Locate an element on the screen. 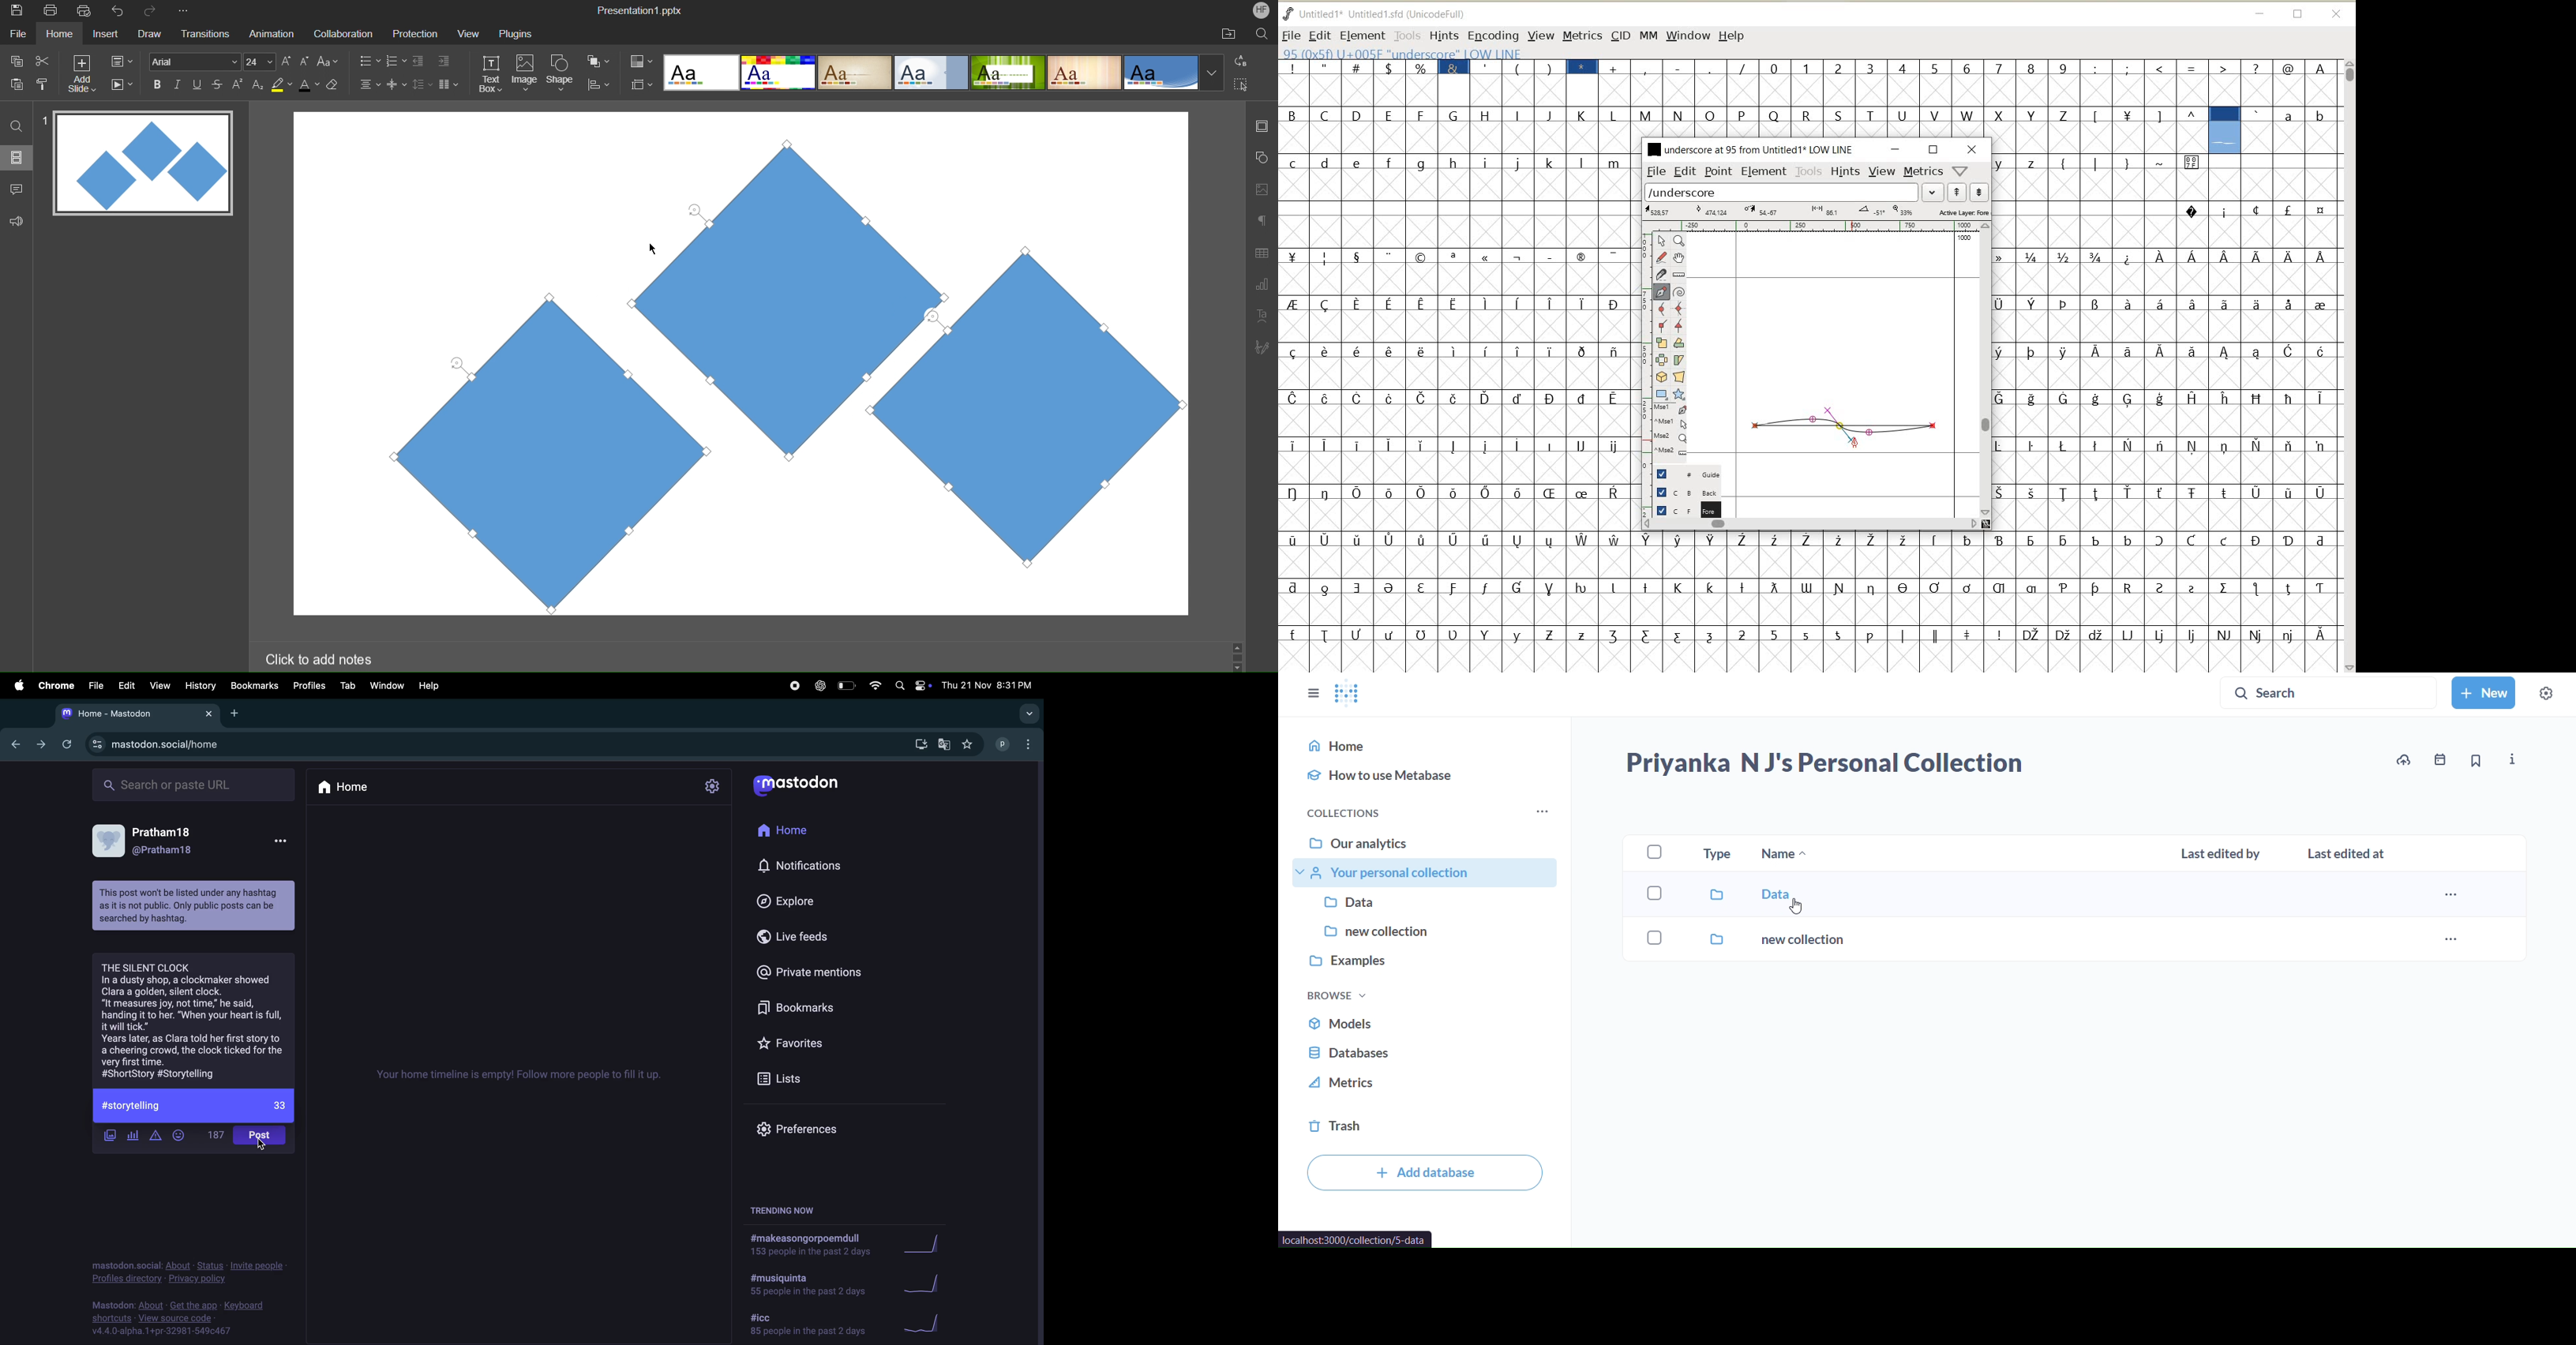  Animation is located at coordinates (270, 33).